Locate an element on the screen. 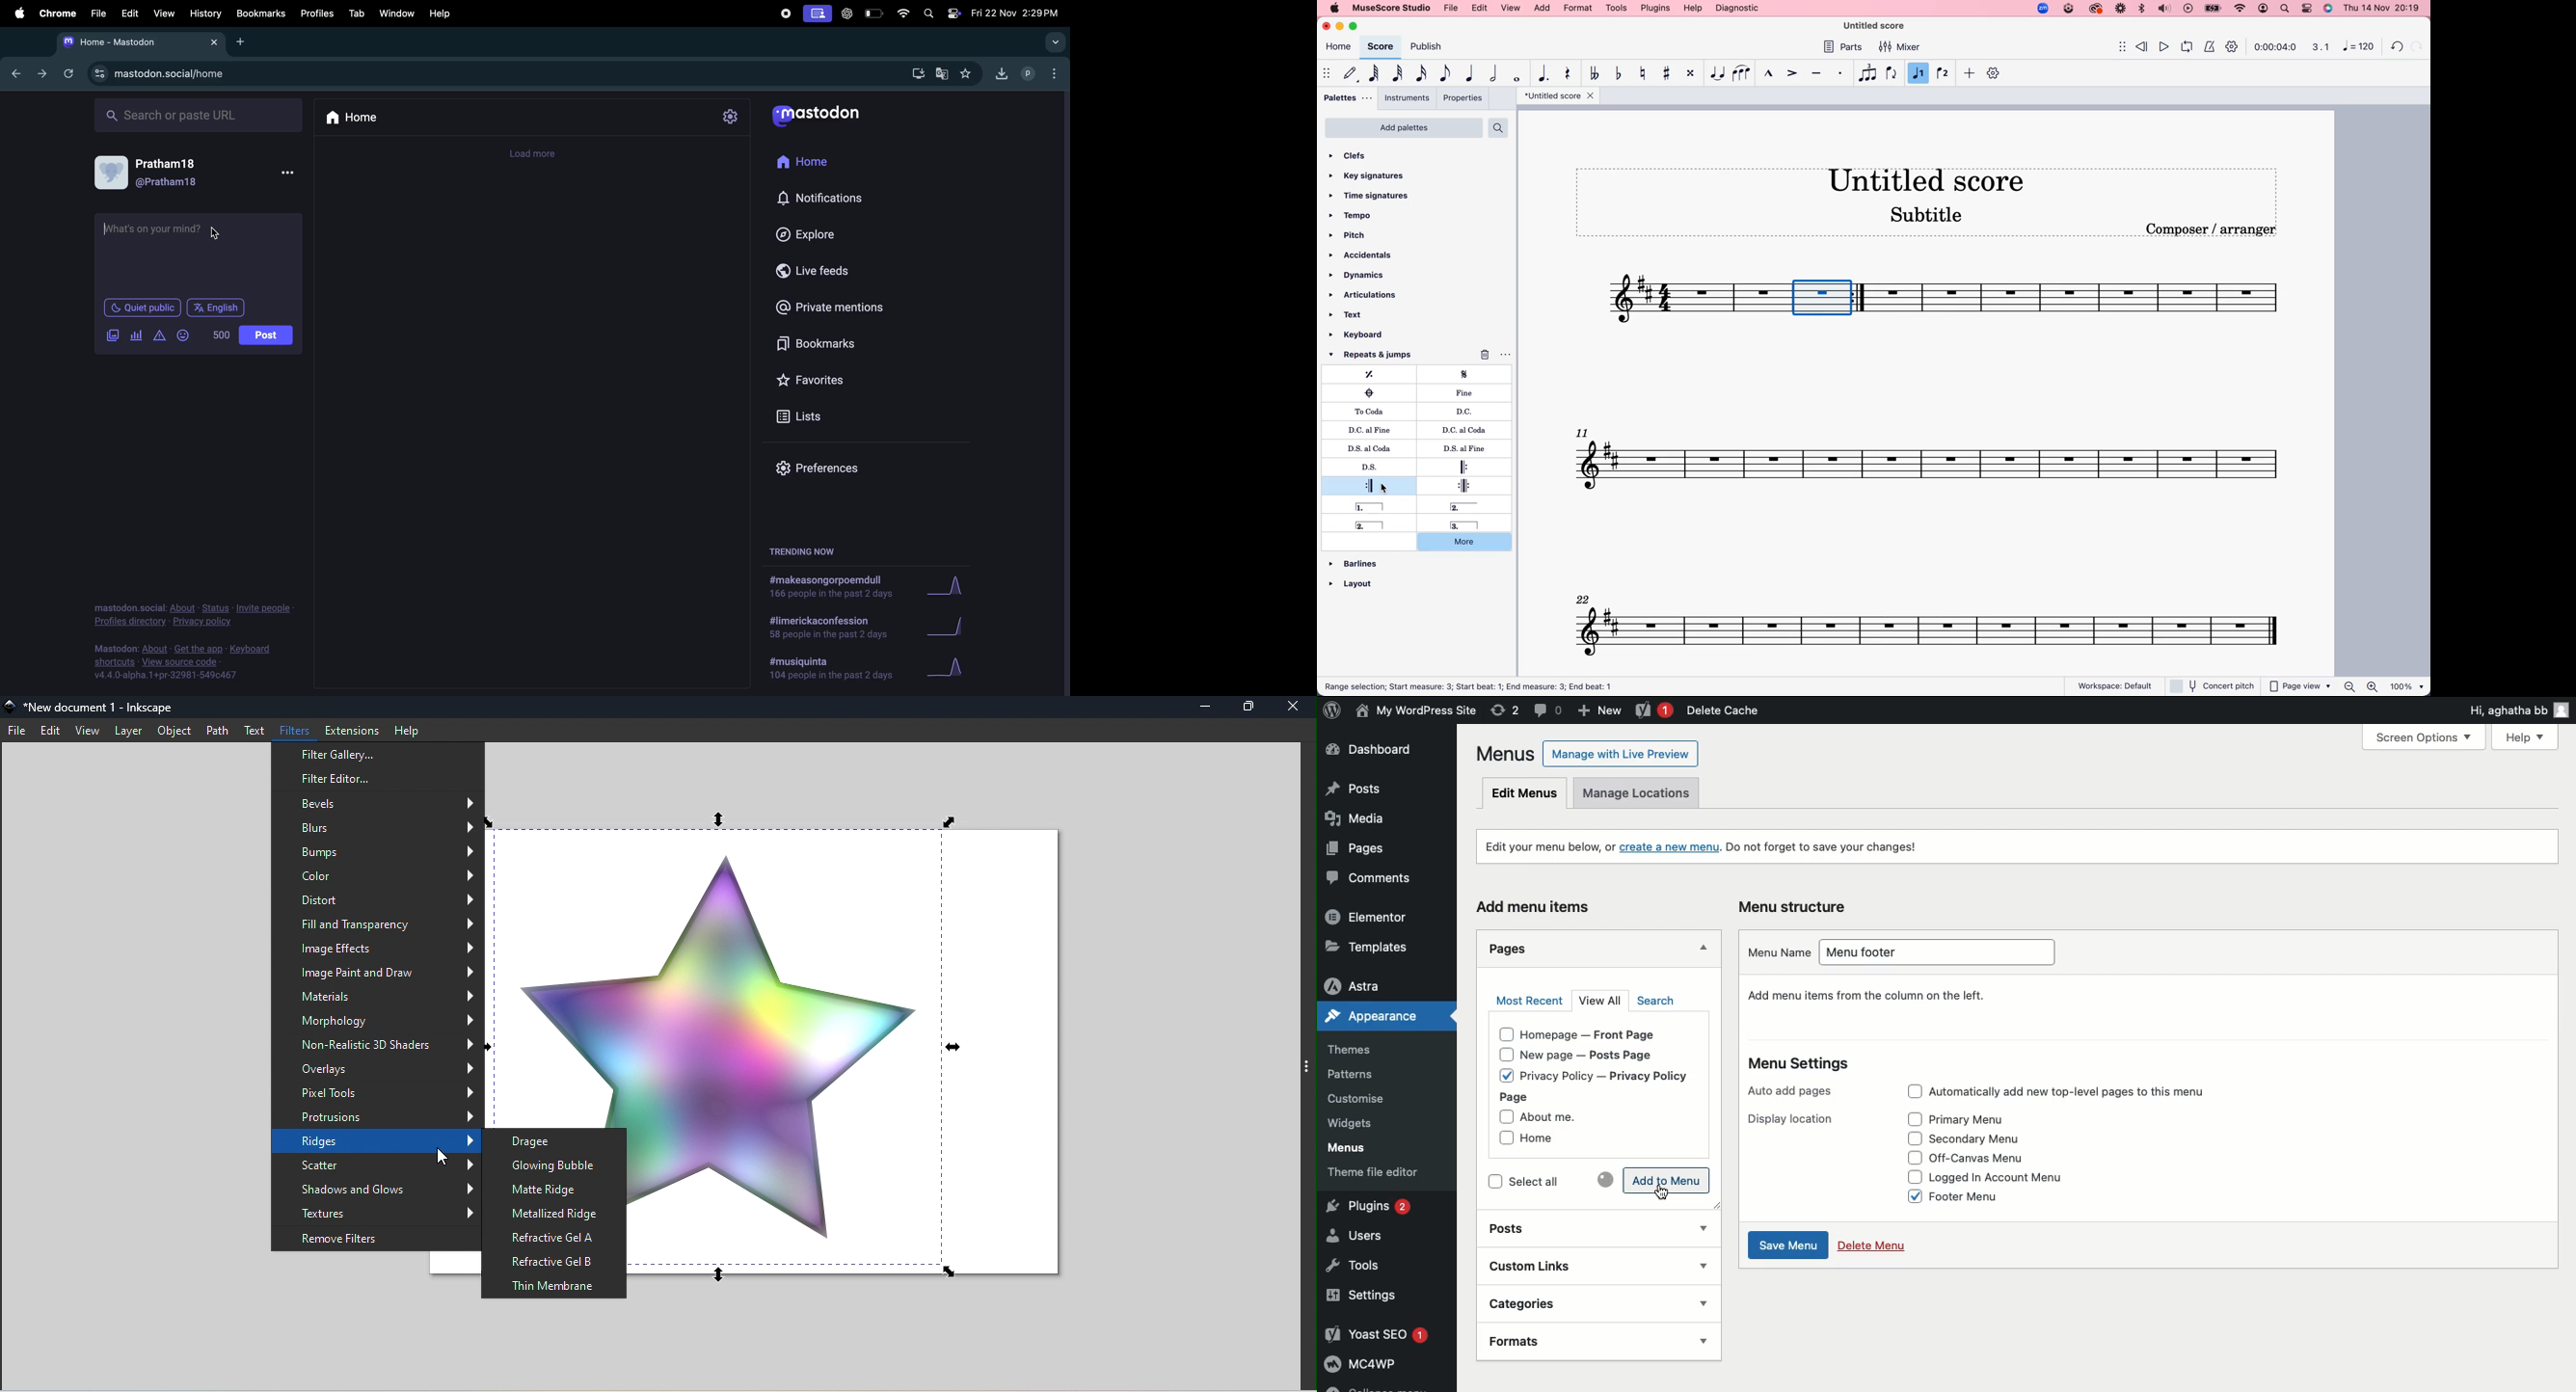 This screenshot has height=1400, width=2576. window is located at coordinates (396, 12).